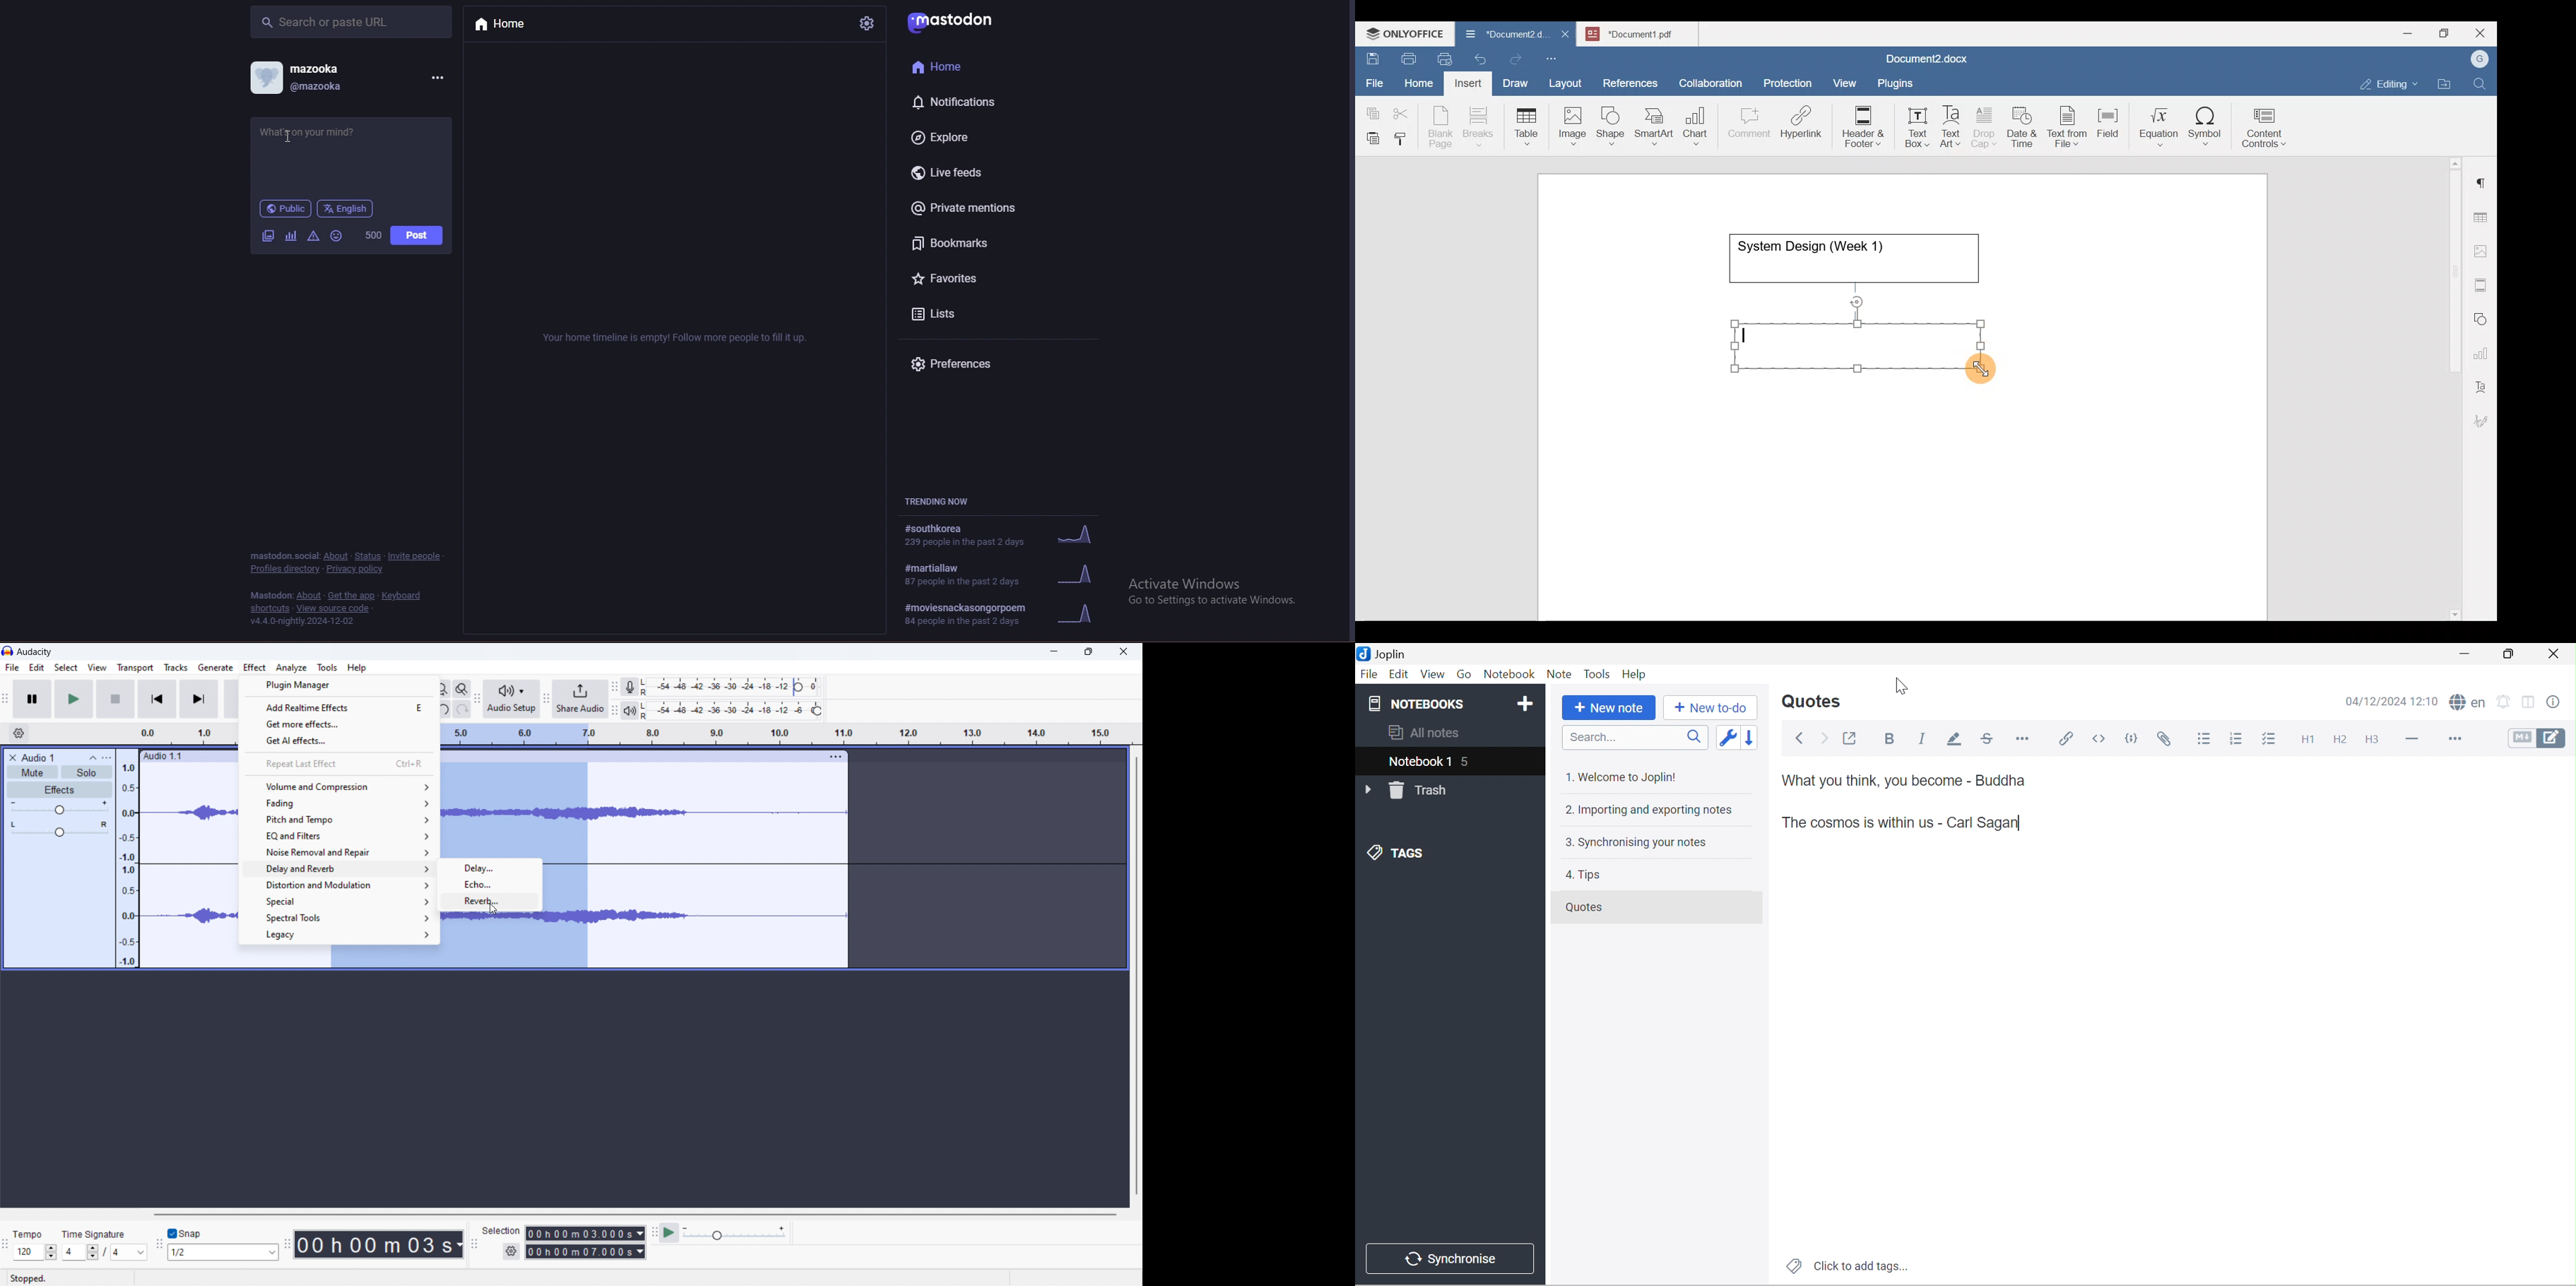  I want to click on status, so click(368, 556).